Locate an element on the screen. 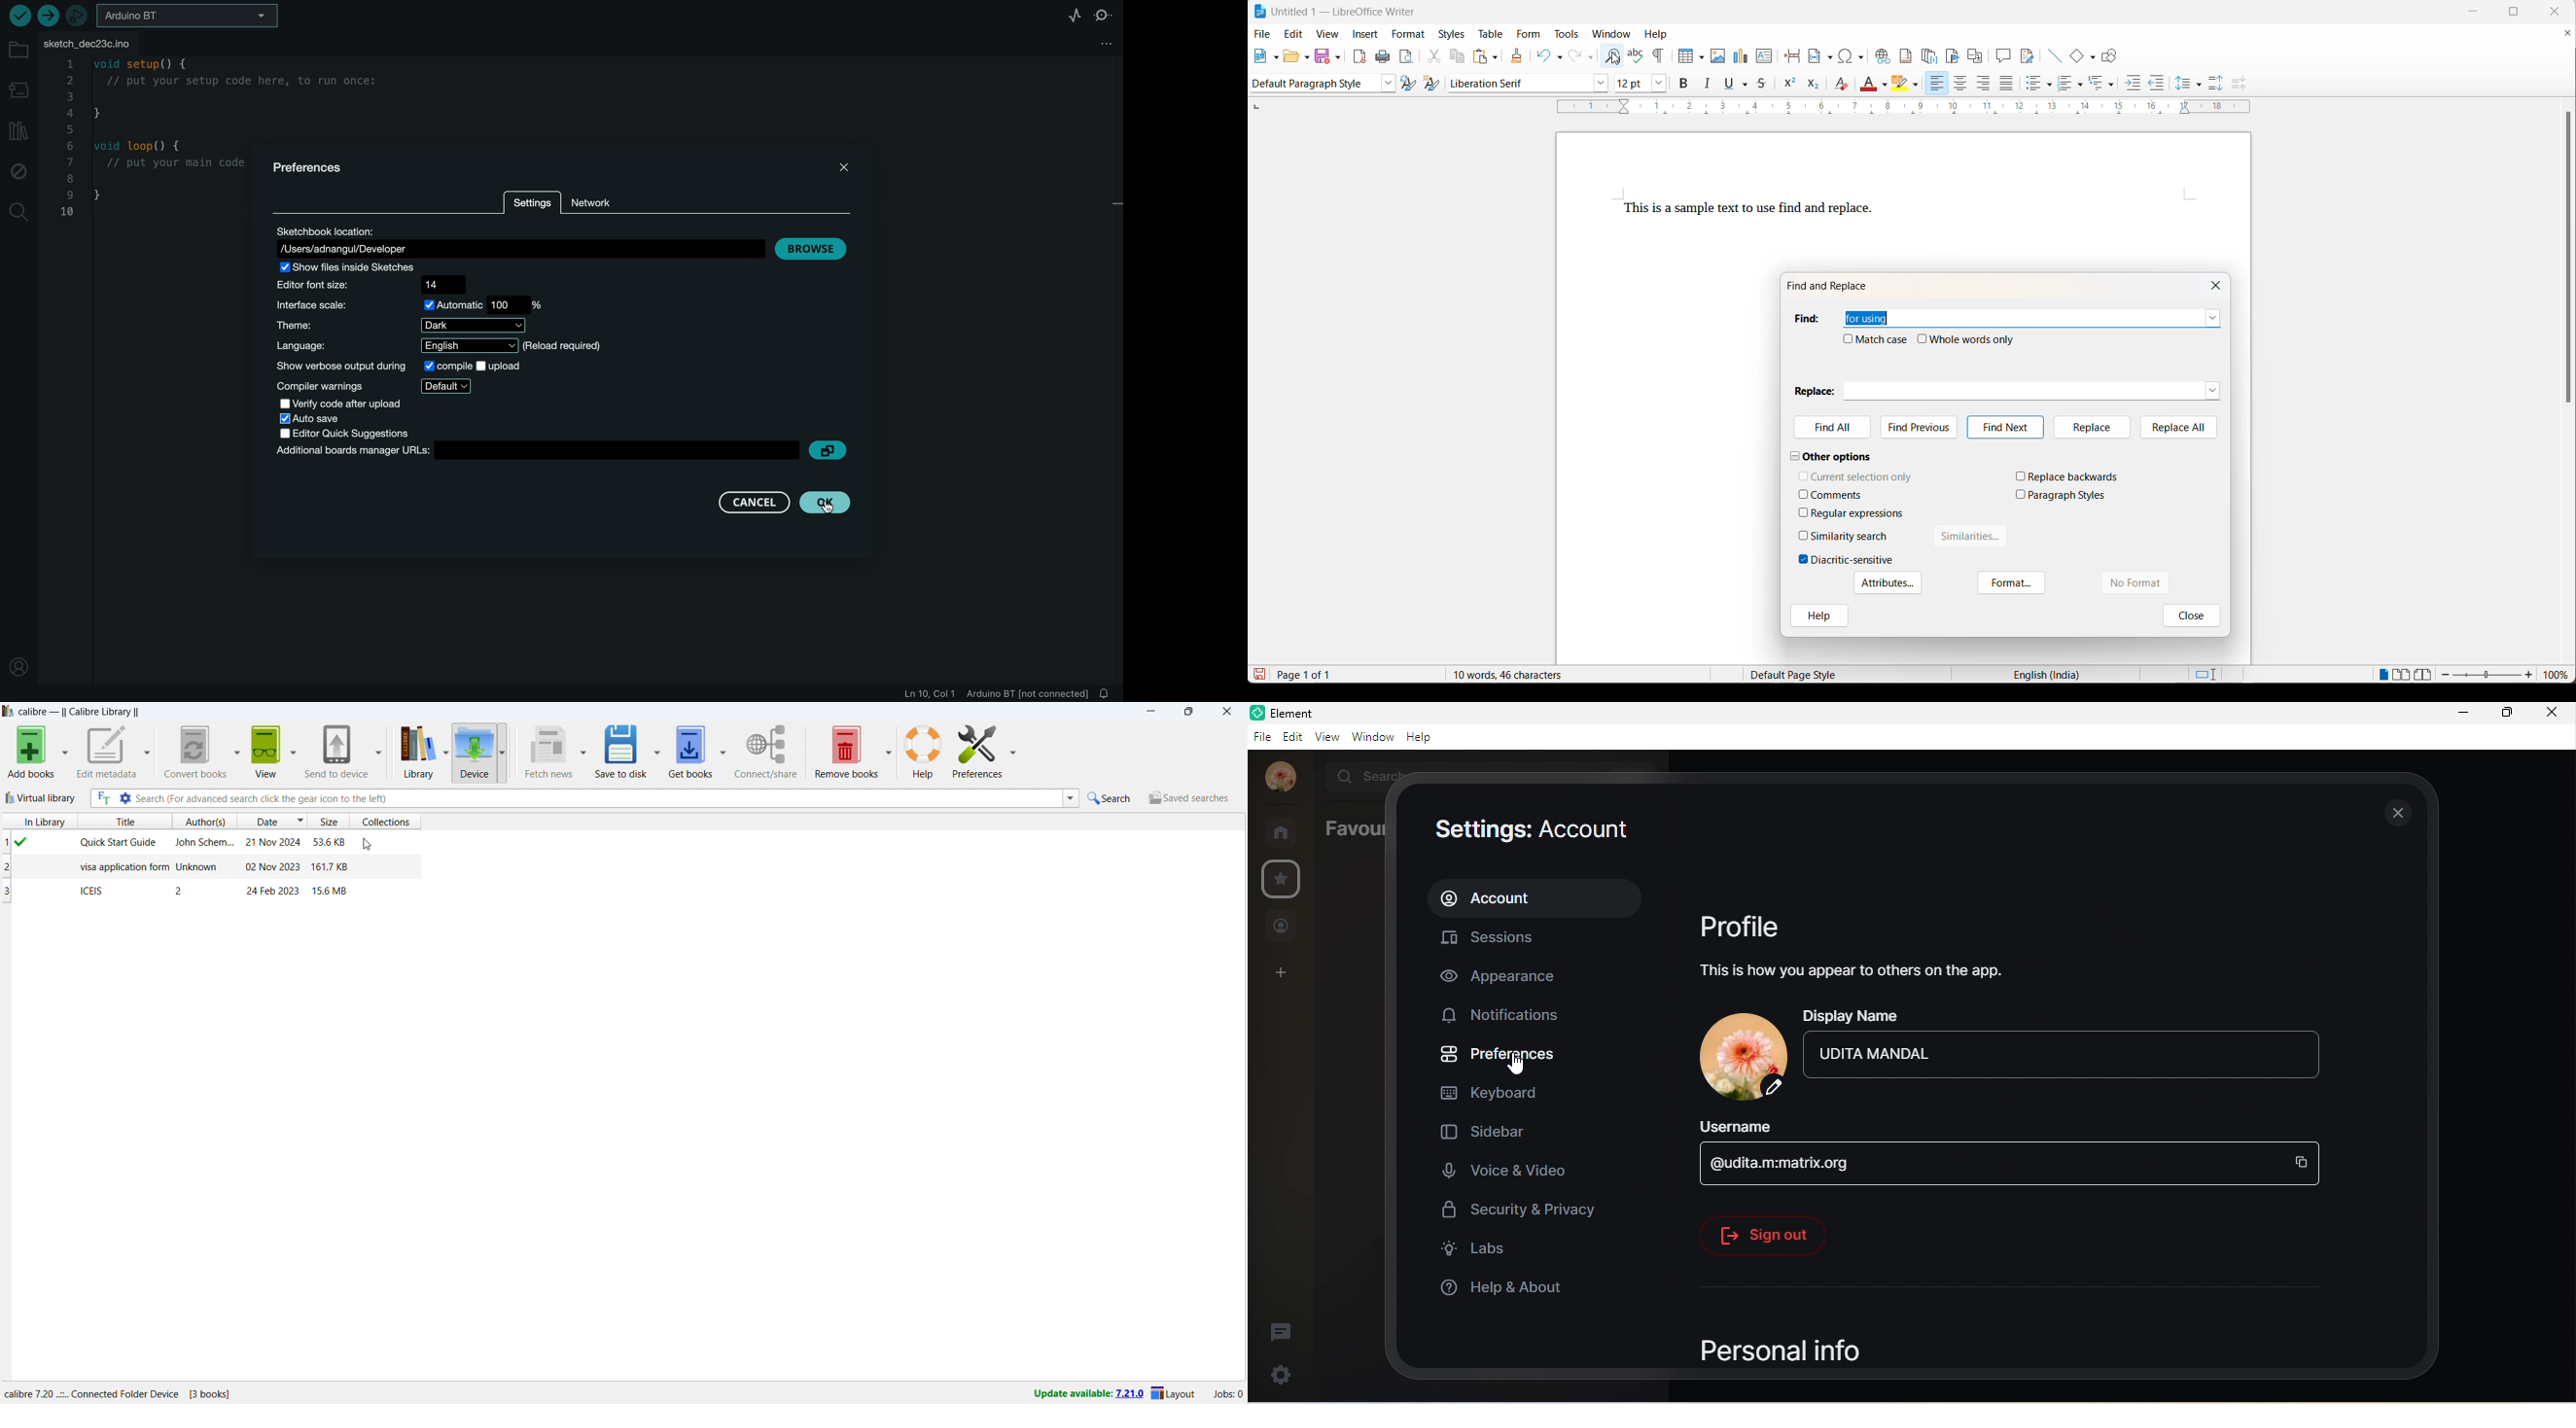 This screenshot has height=1428, width=2576. single page view is located at coordinates (2384, 674).